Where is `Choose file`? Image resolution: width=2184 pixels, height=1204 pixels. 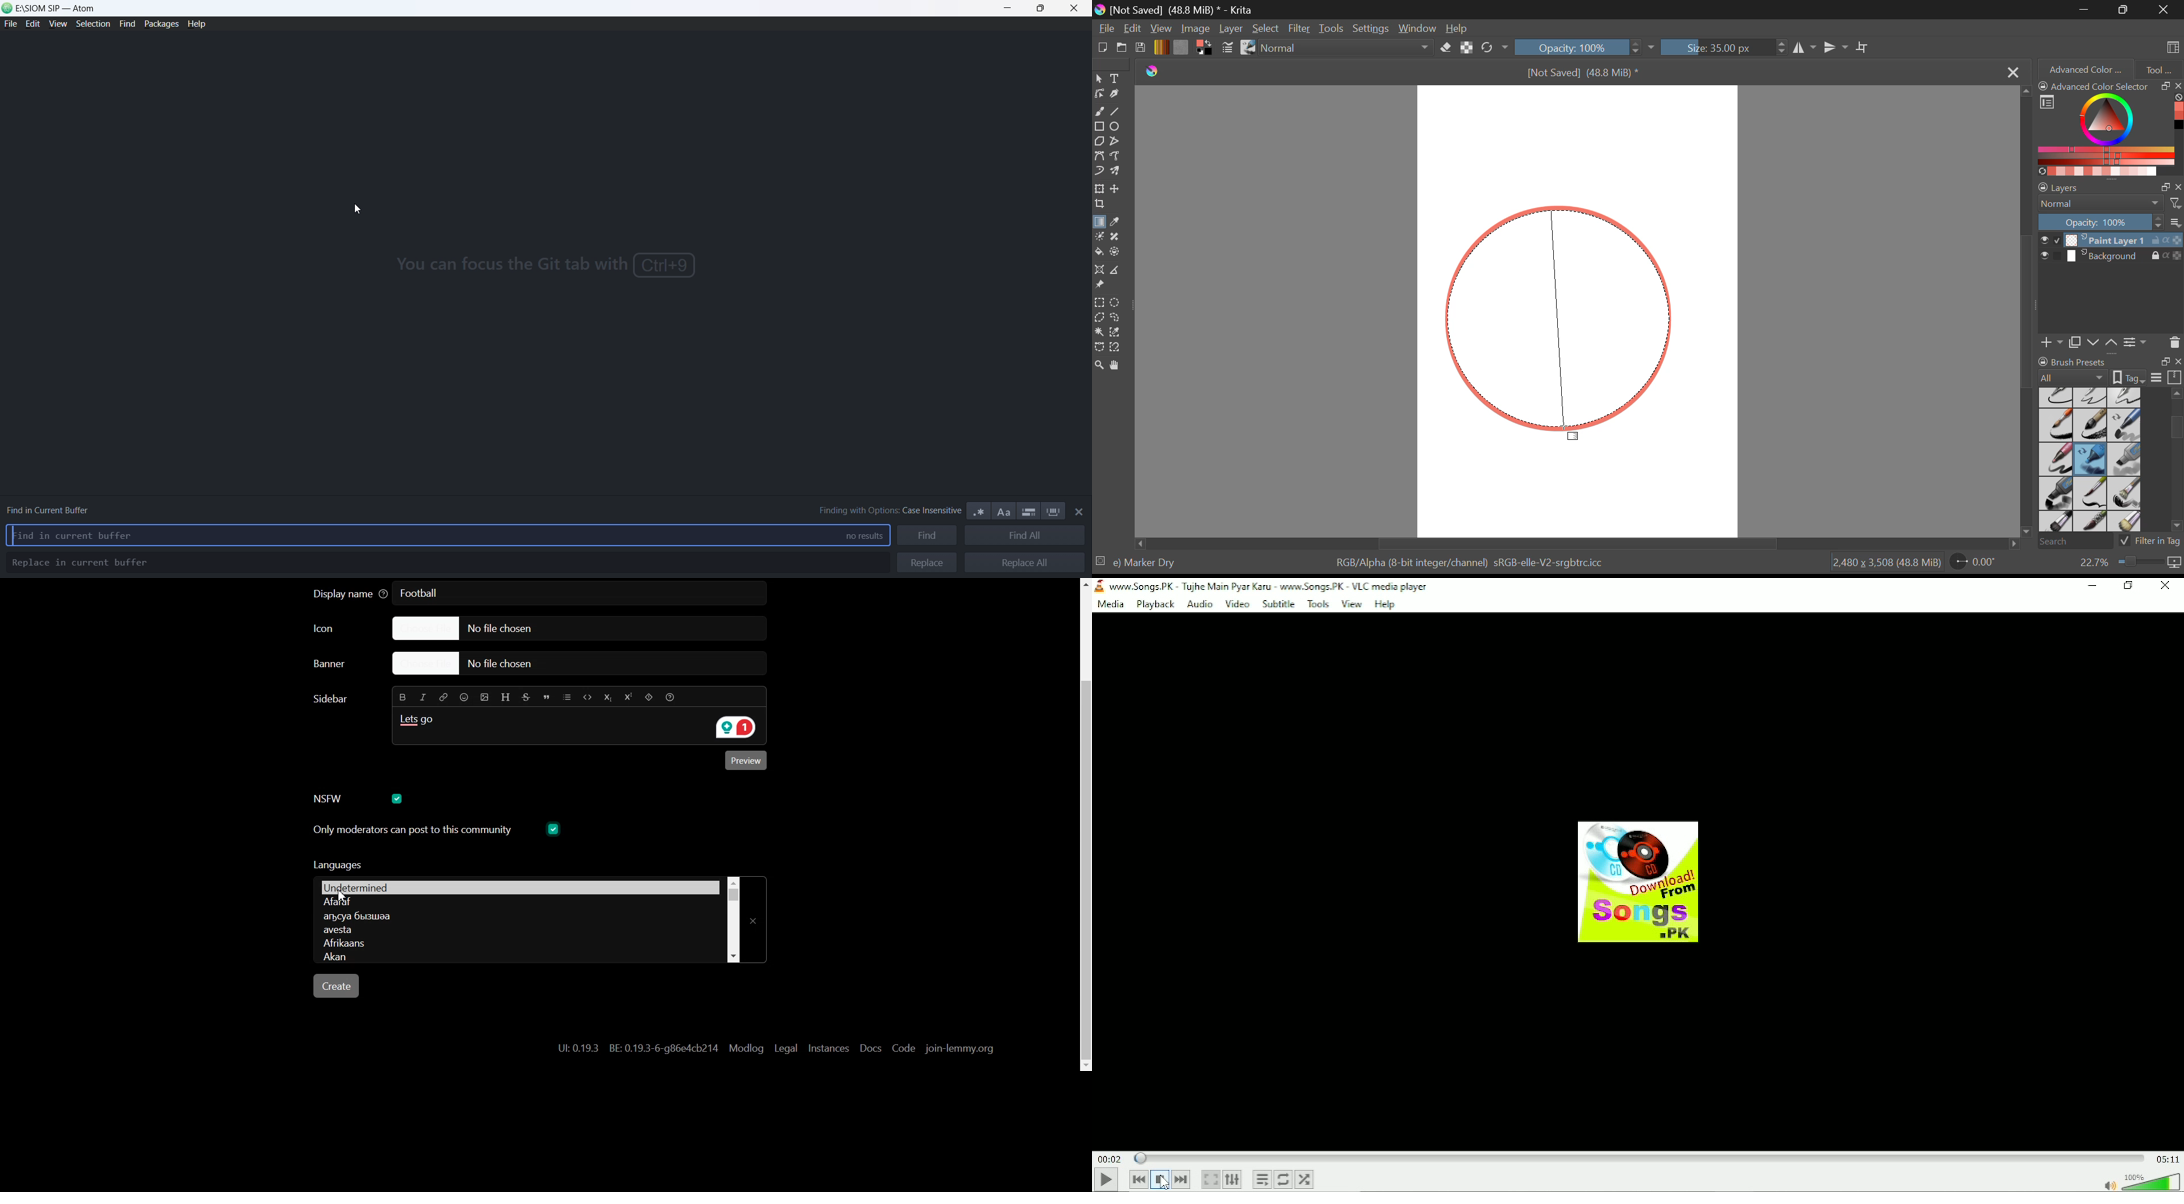 Choose file is located at coordinates (566, 628).